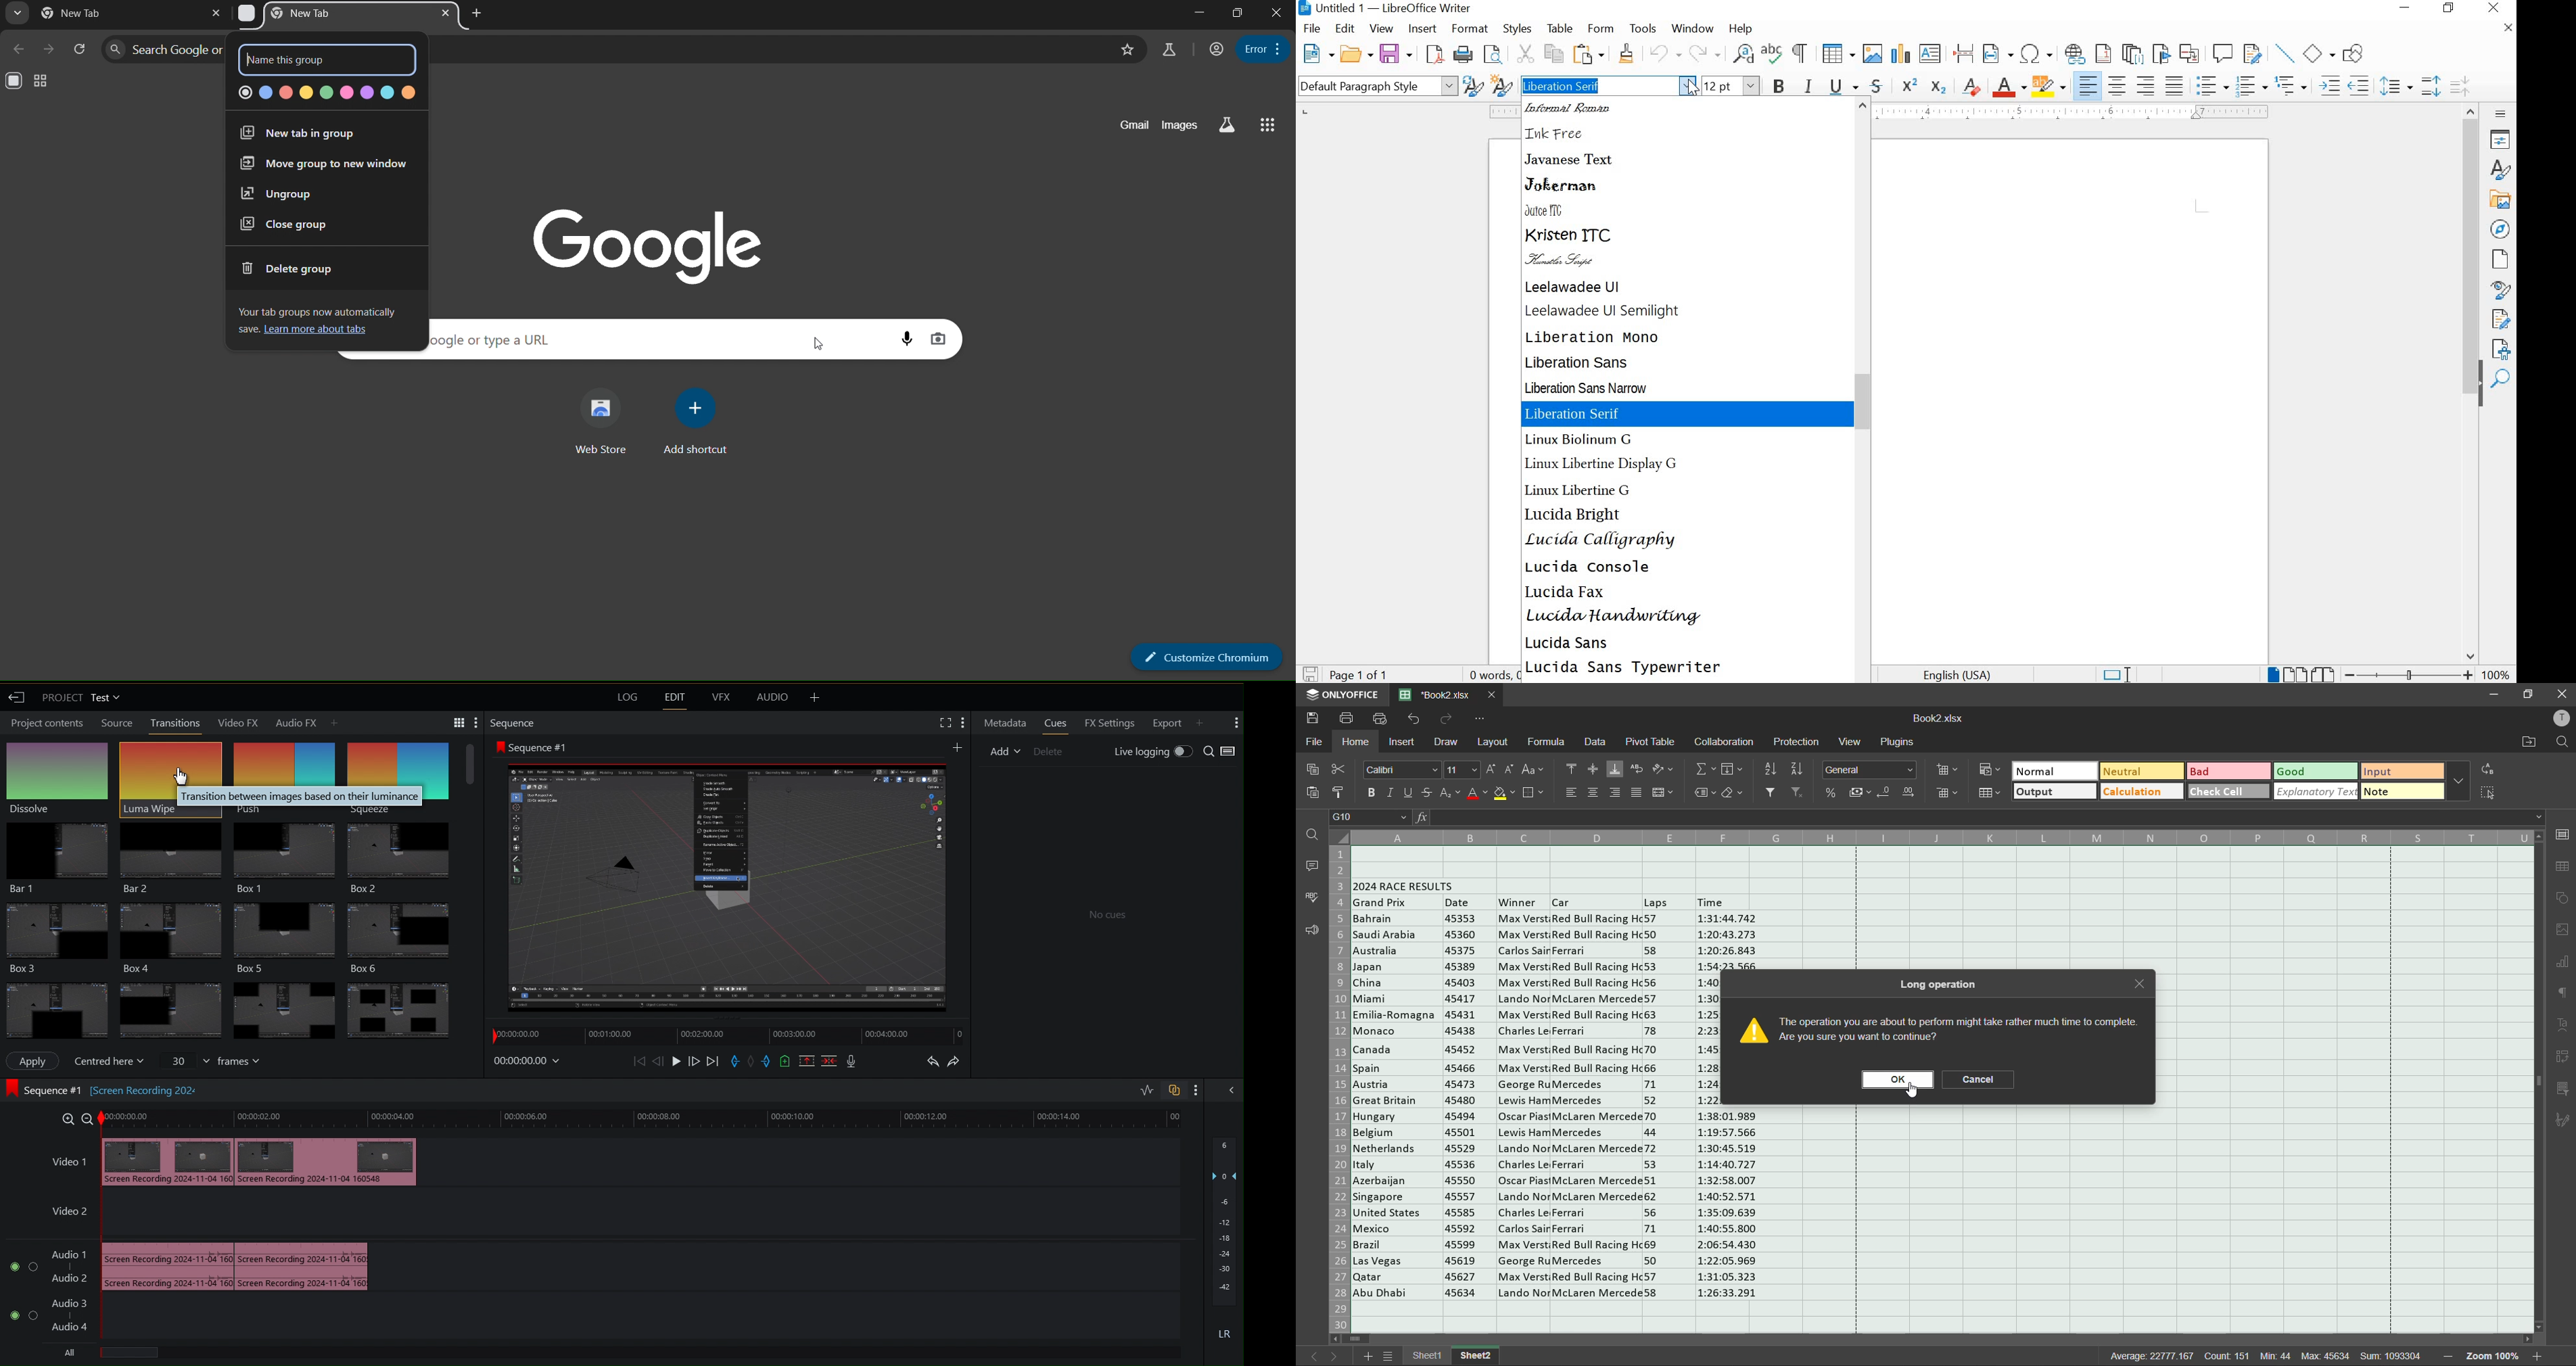  I want to click on INSERT HYPERLINK, so click(2075, 54).